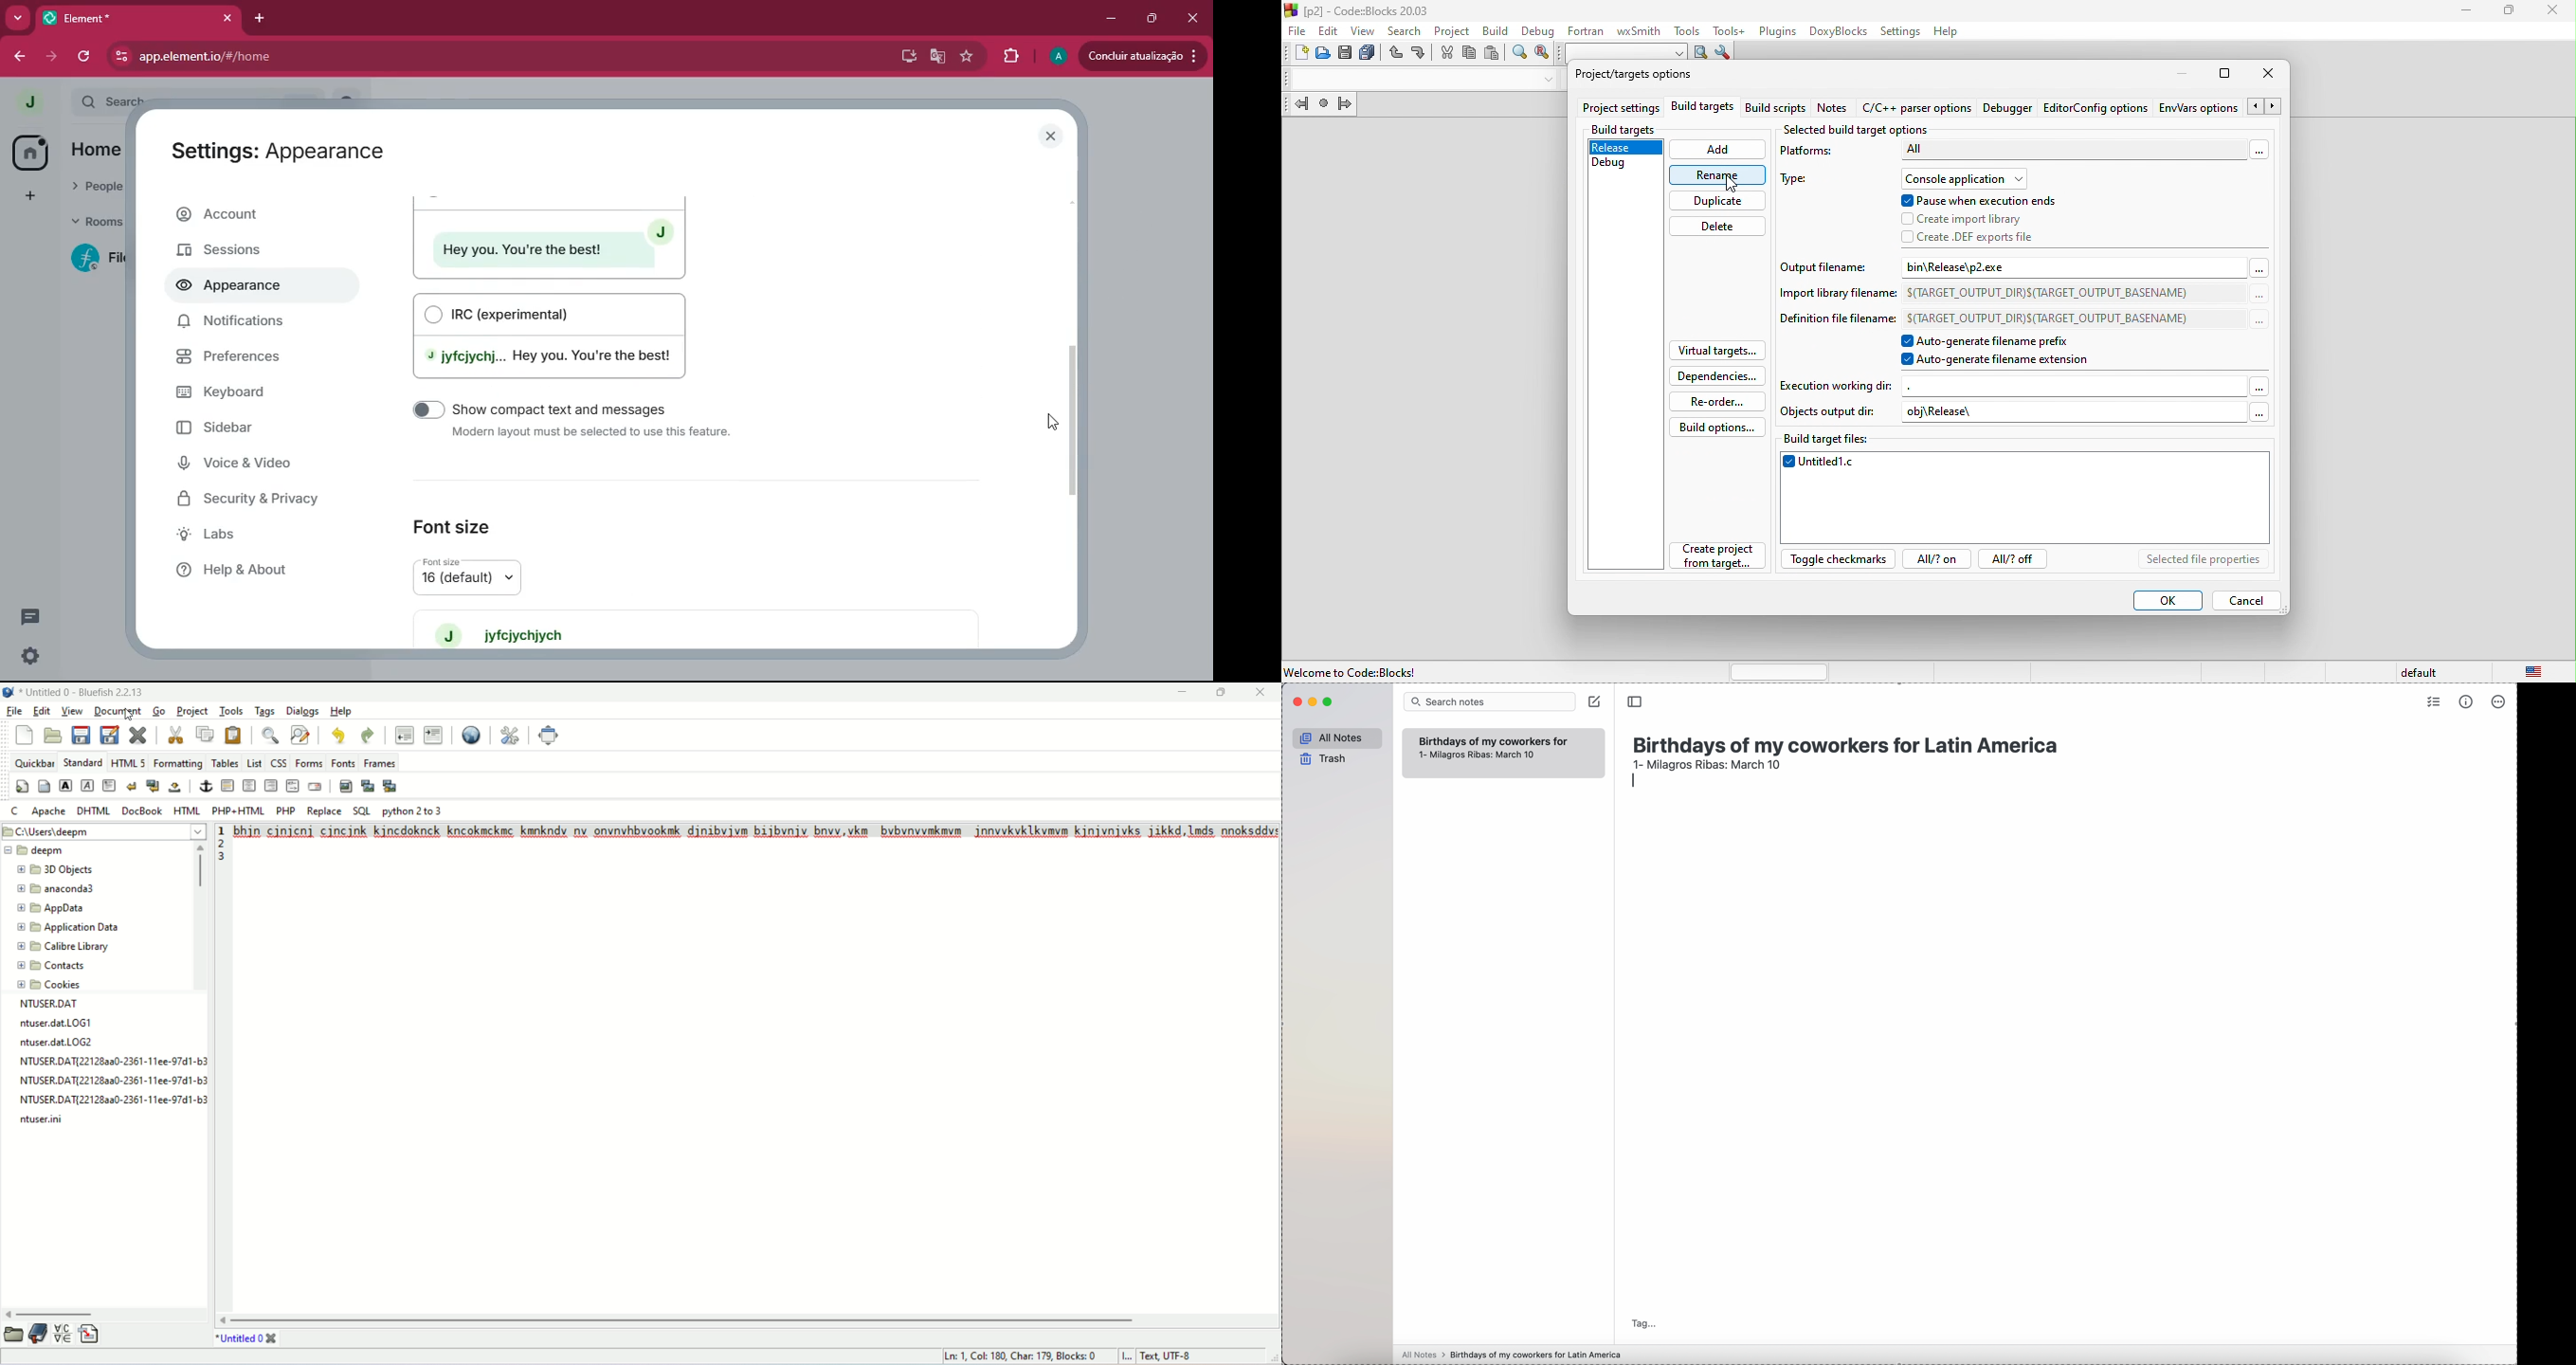 This screenshot has width=2576, height=1372. I want to click on preferences, so click(259, 359).